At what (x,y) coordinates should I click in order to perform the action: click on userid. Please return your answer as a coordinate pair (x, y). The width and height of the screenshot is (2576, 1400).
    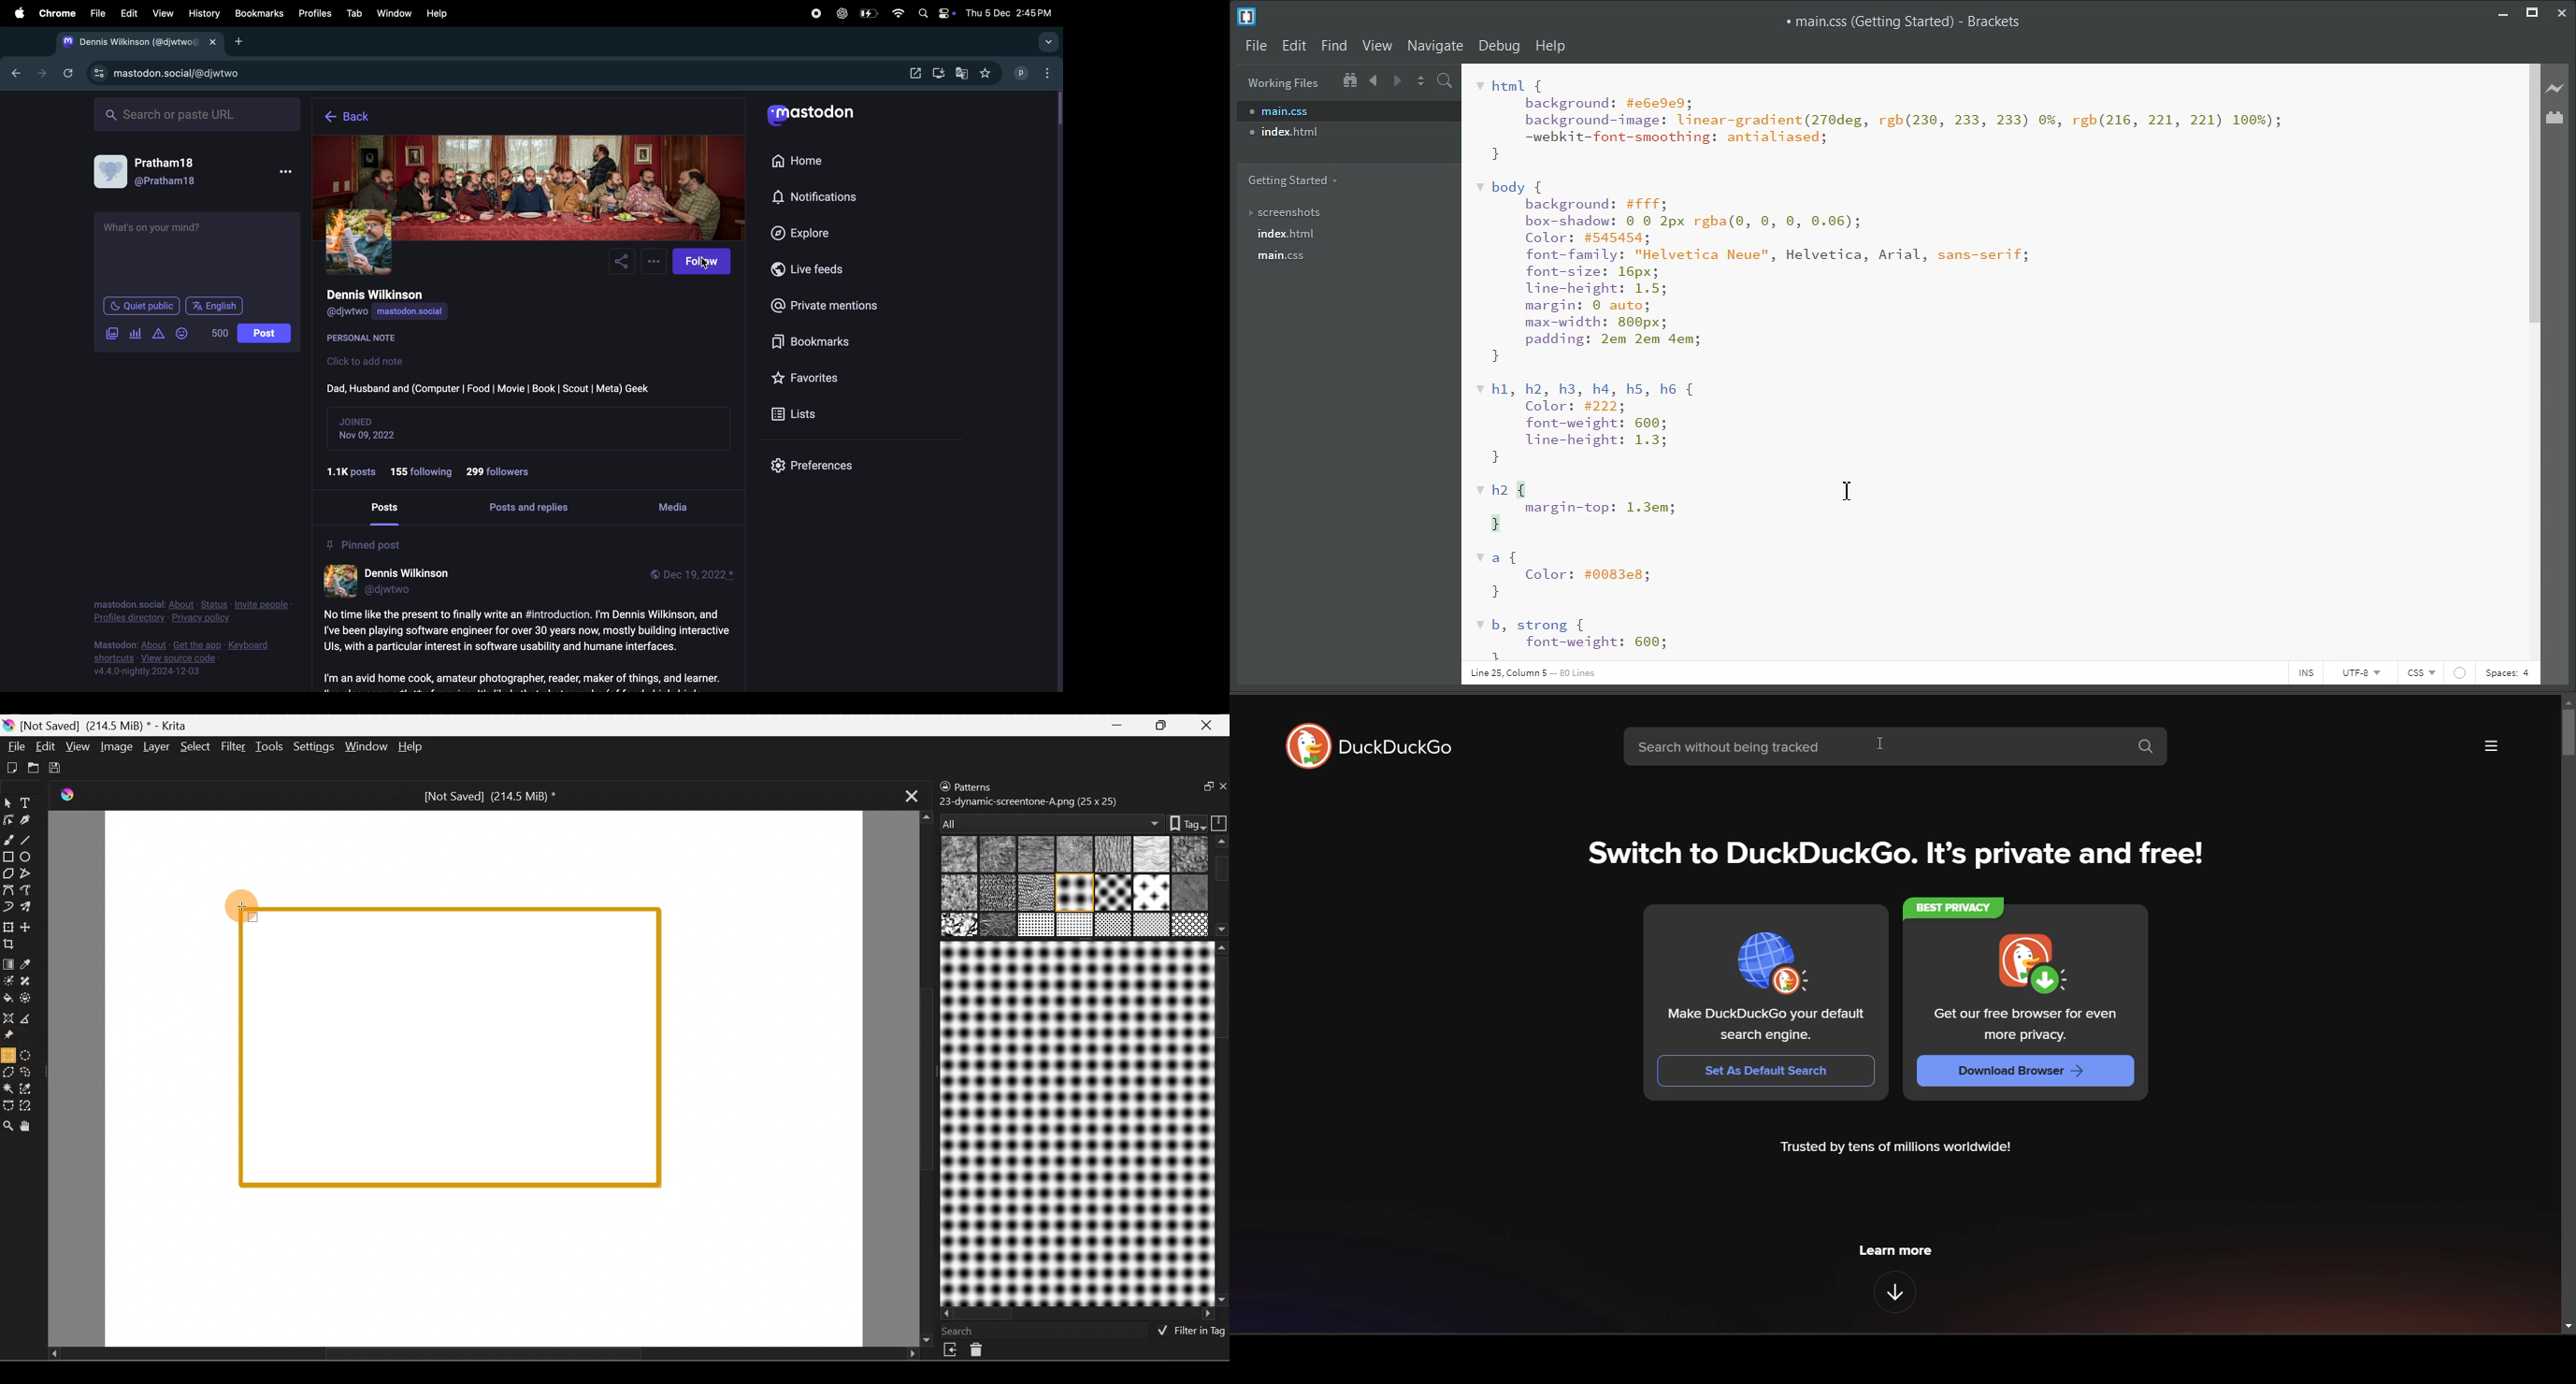
    Looking at the image, I should click on (349, 313).